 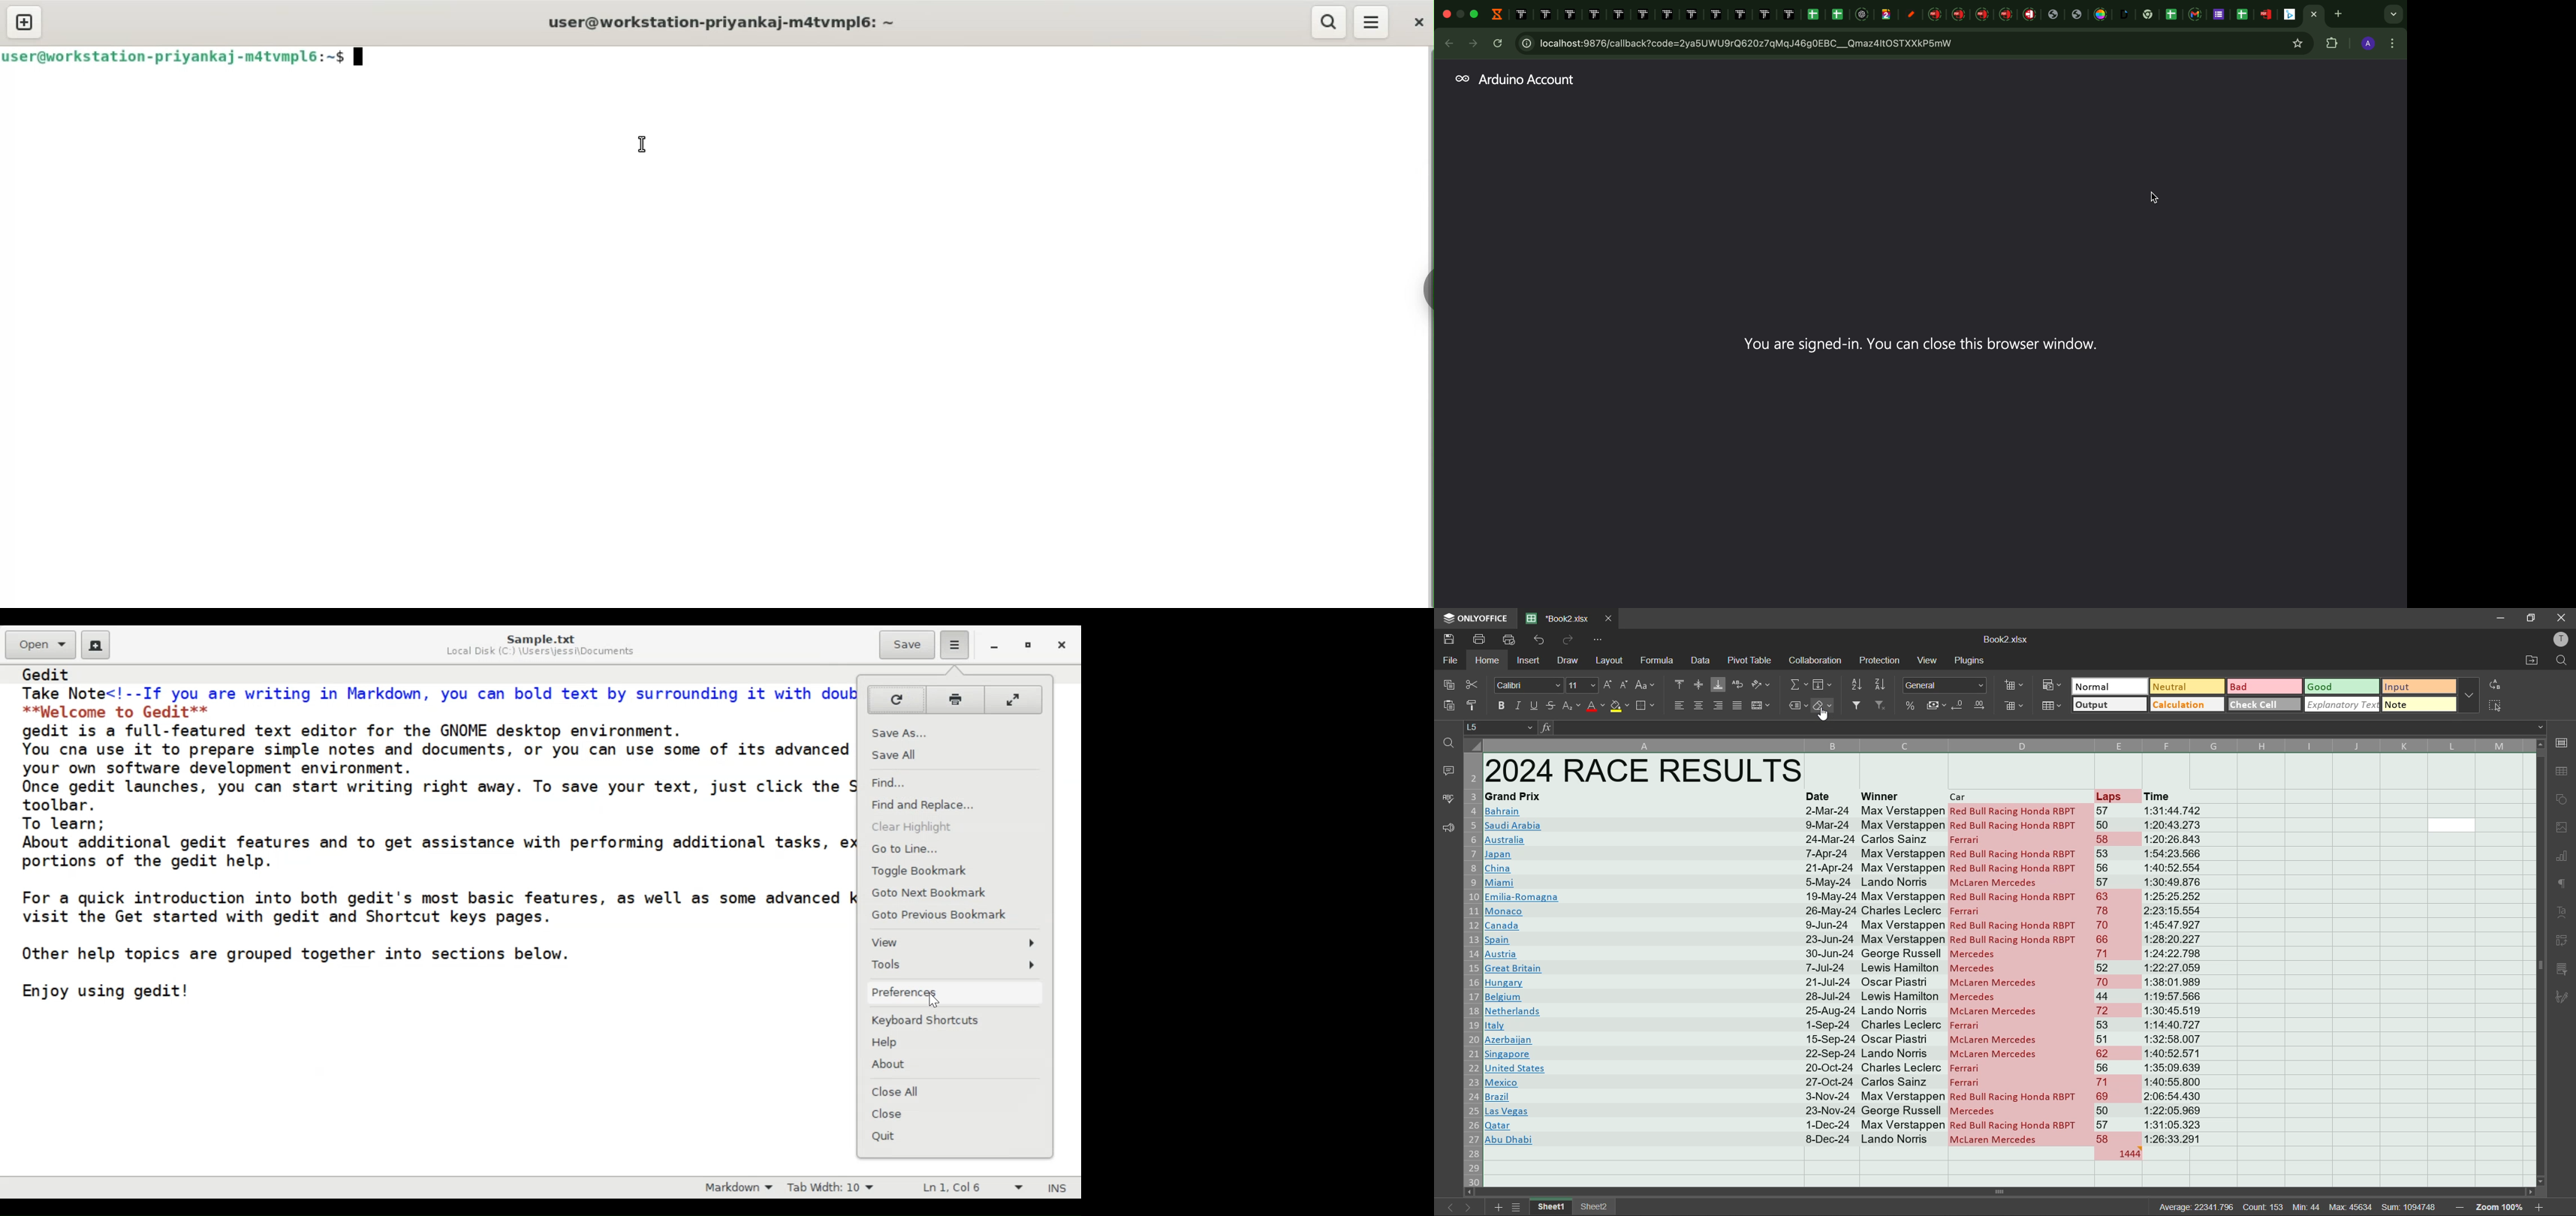 What do you see at coordinates (1596, 1206) in the screenshot?
I see `sheet 2` at bounding box center [1596, 1206].